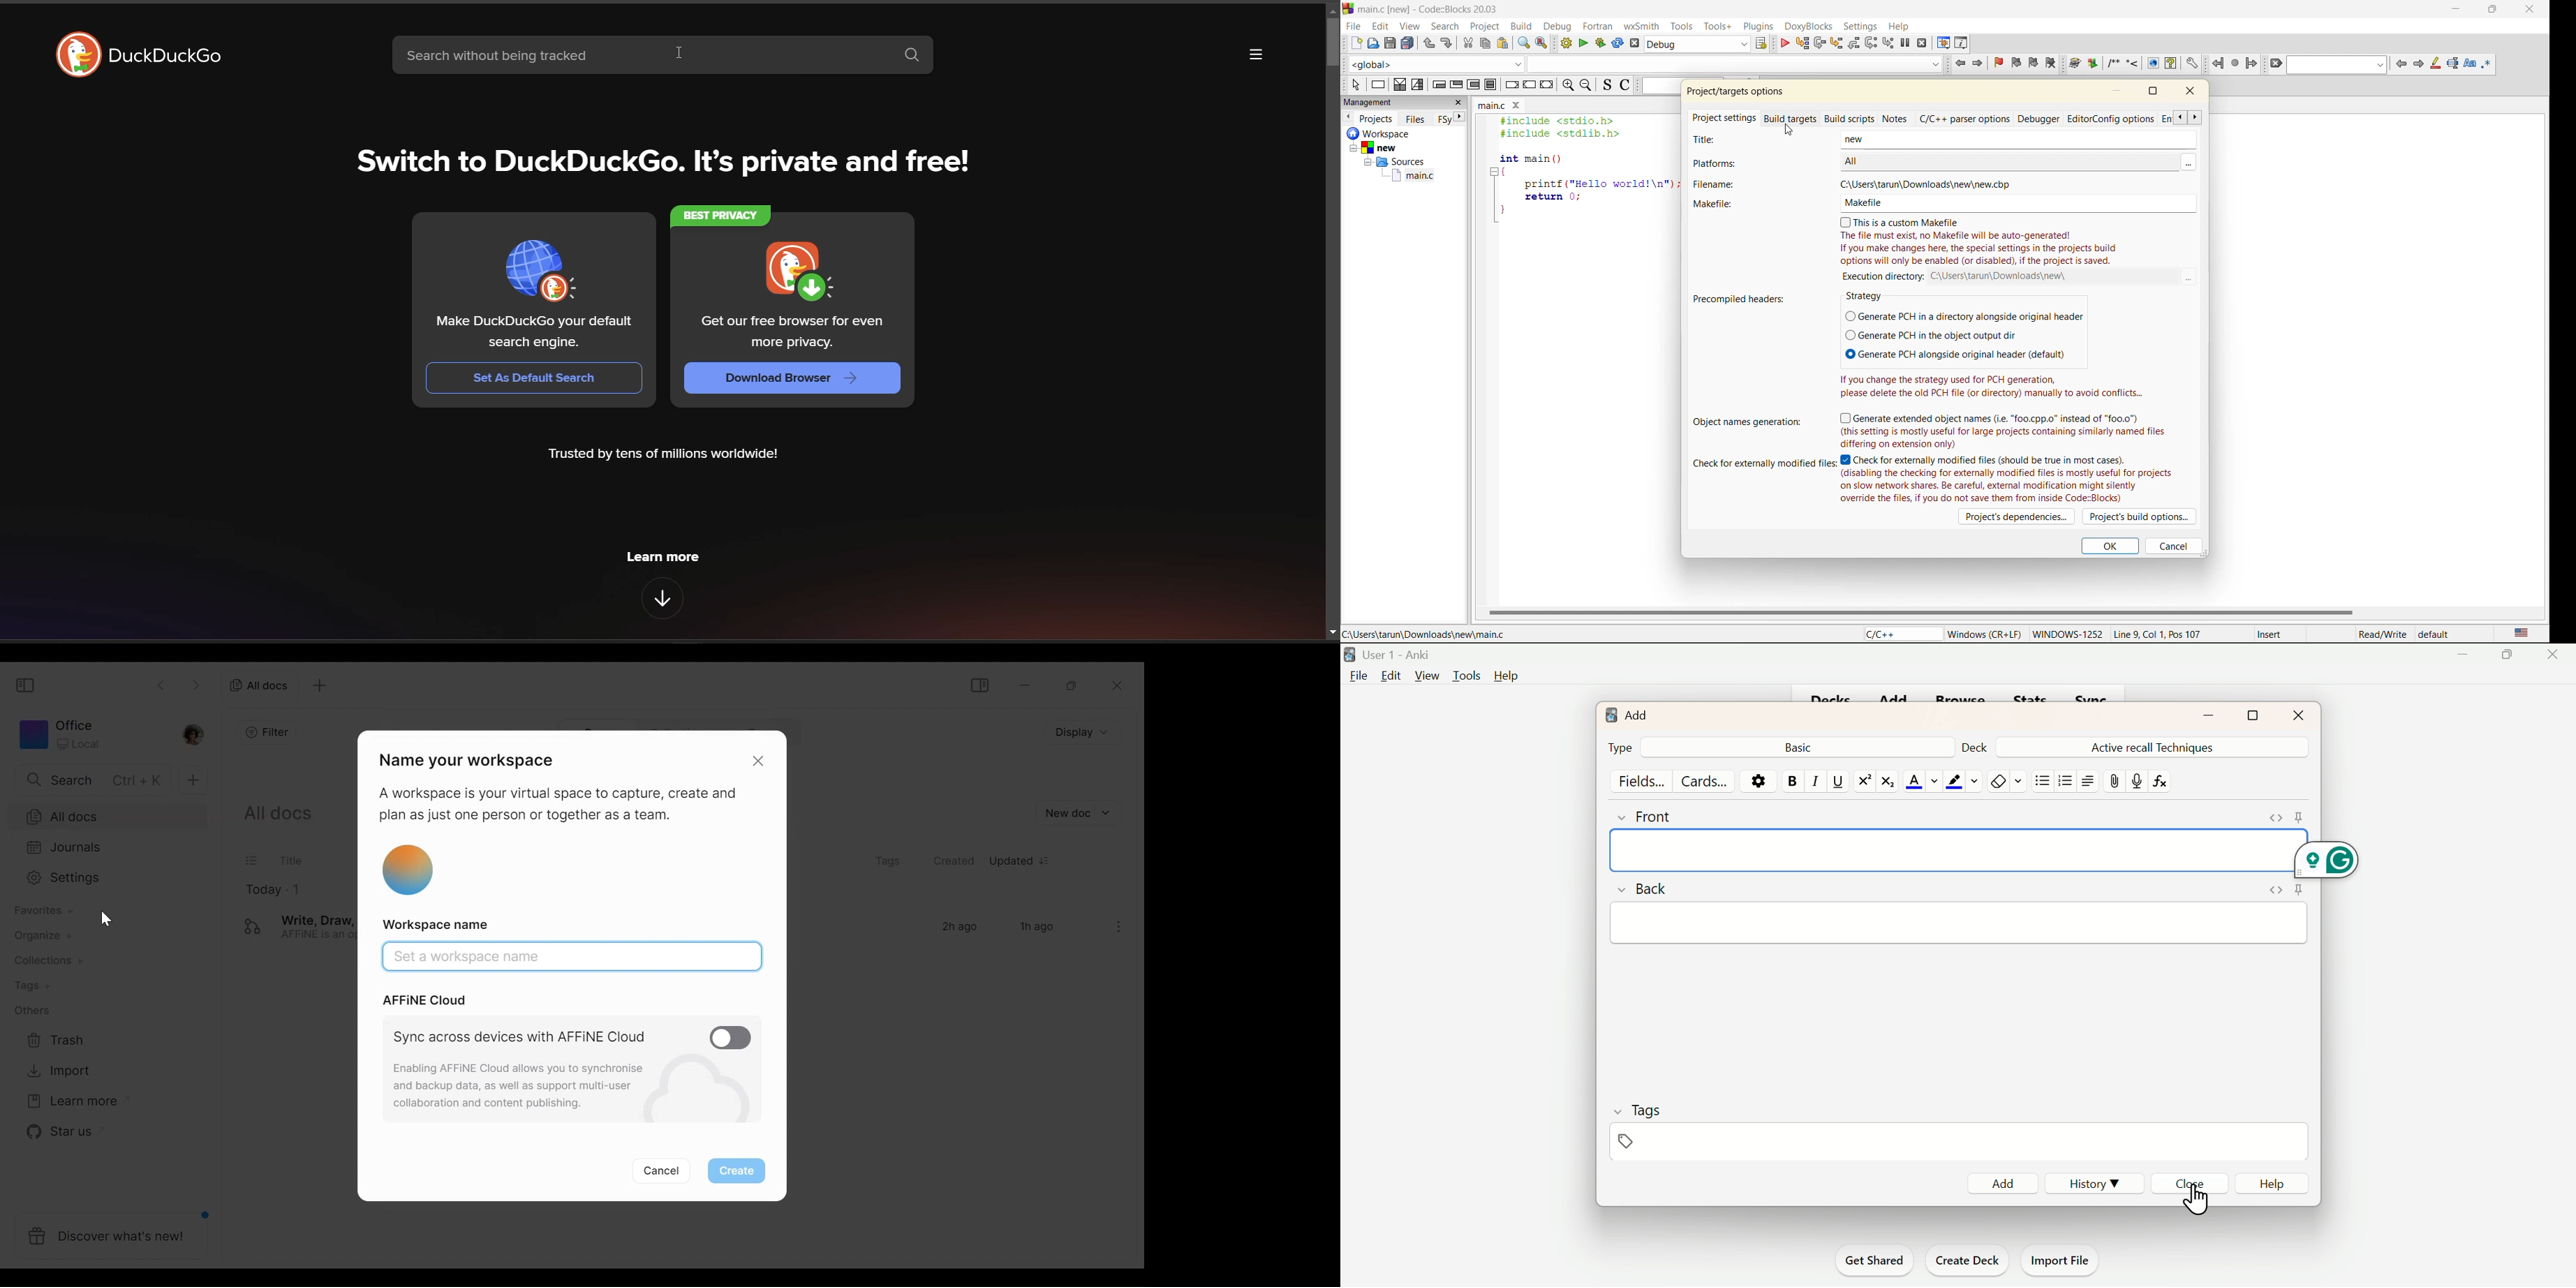 This screenshot has width=2576, height=1288. Describe the element at coordinates (1601, 43) in the screenshot. I see `build and run` at that location.